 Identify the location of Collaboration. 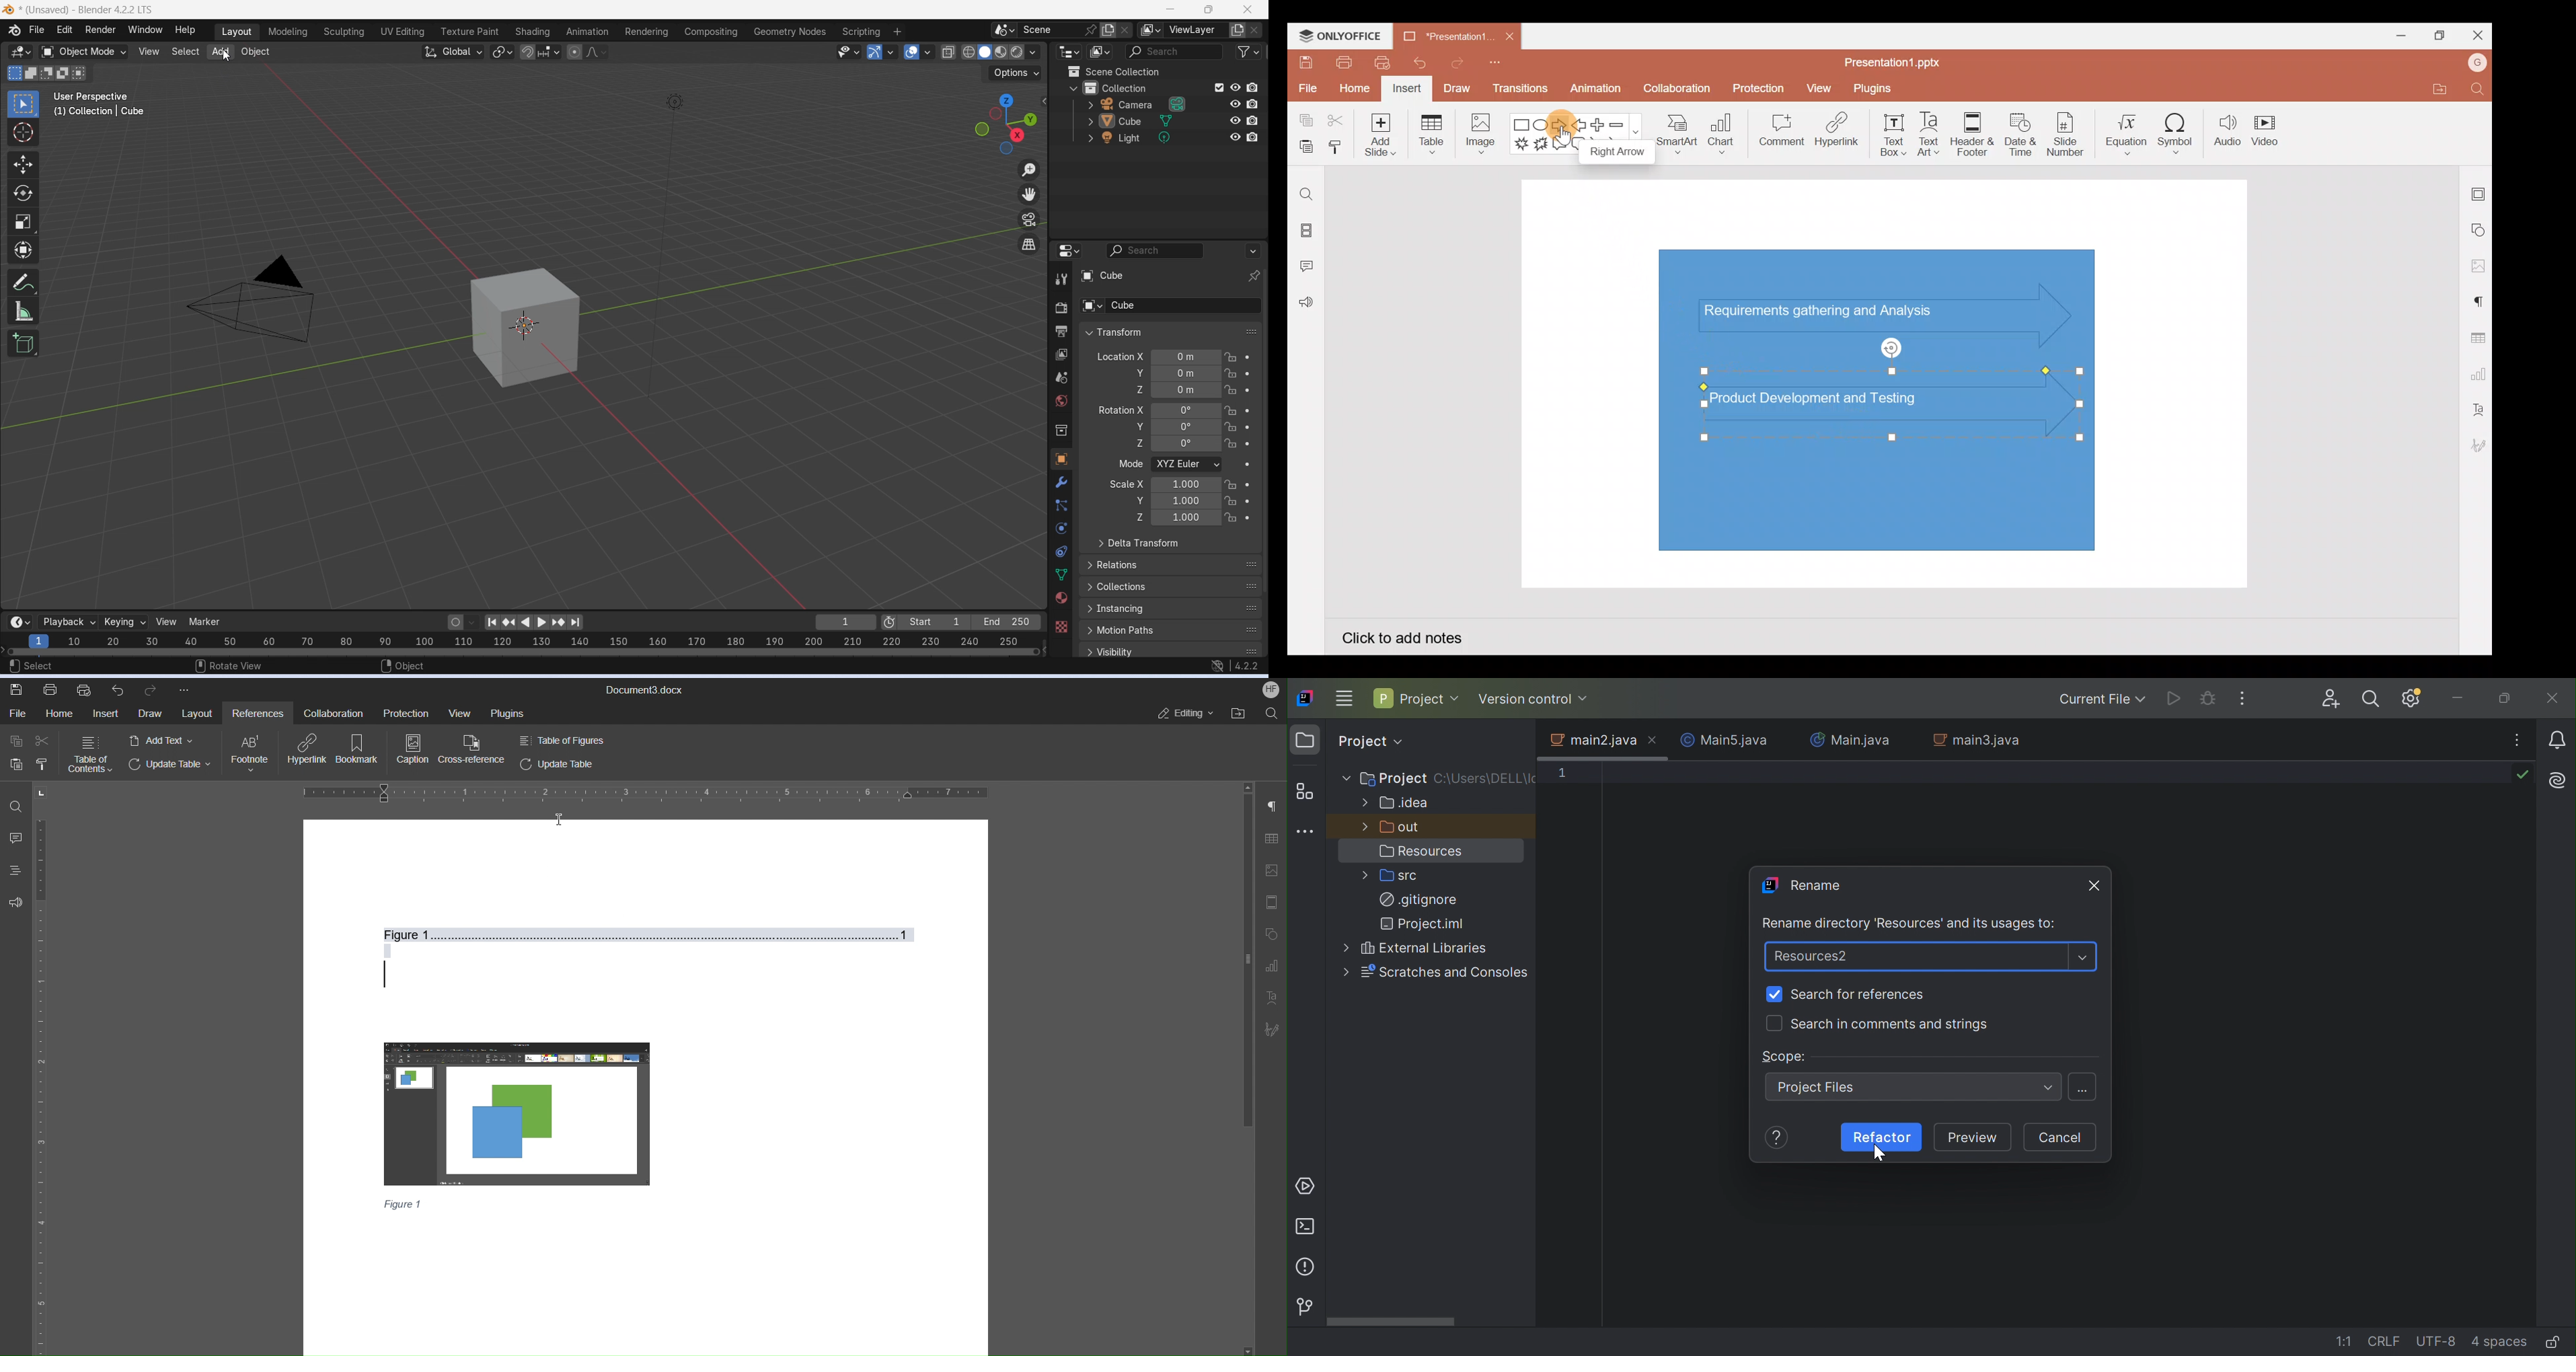
(331, 712).